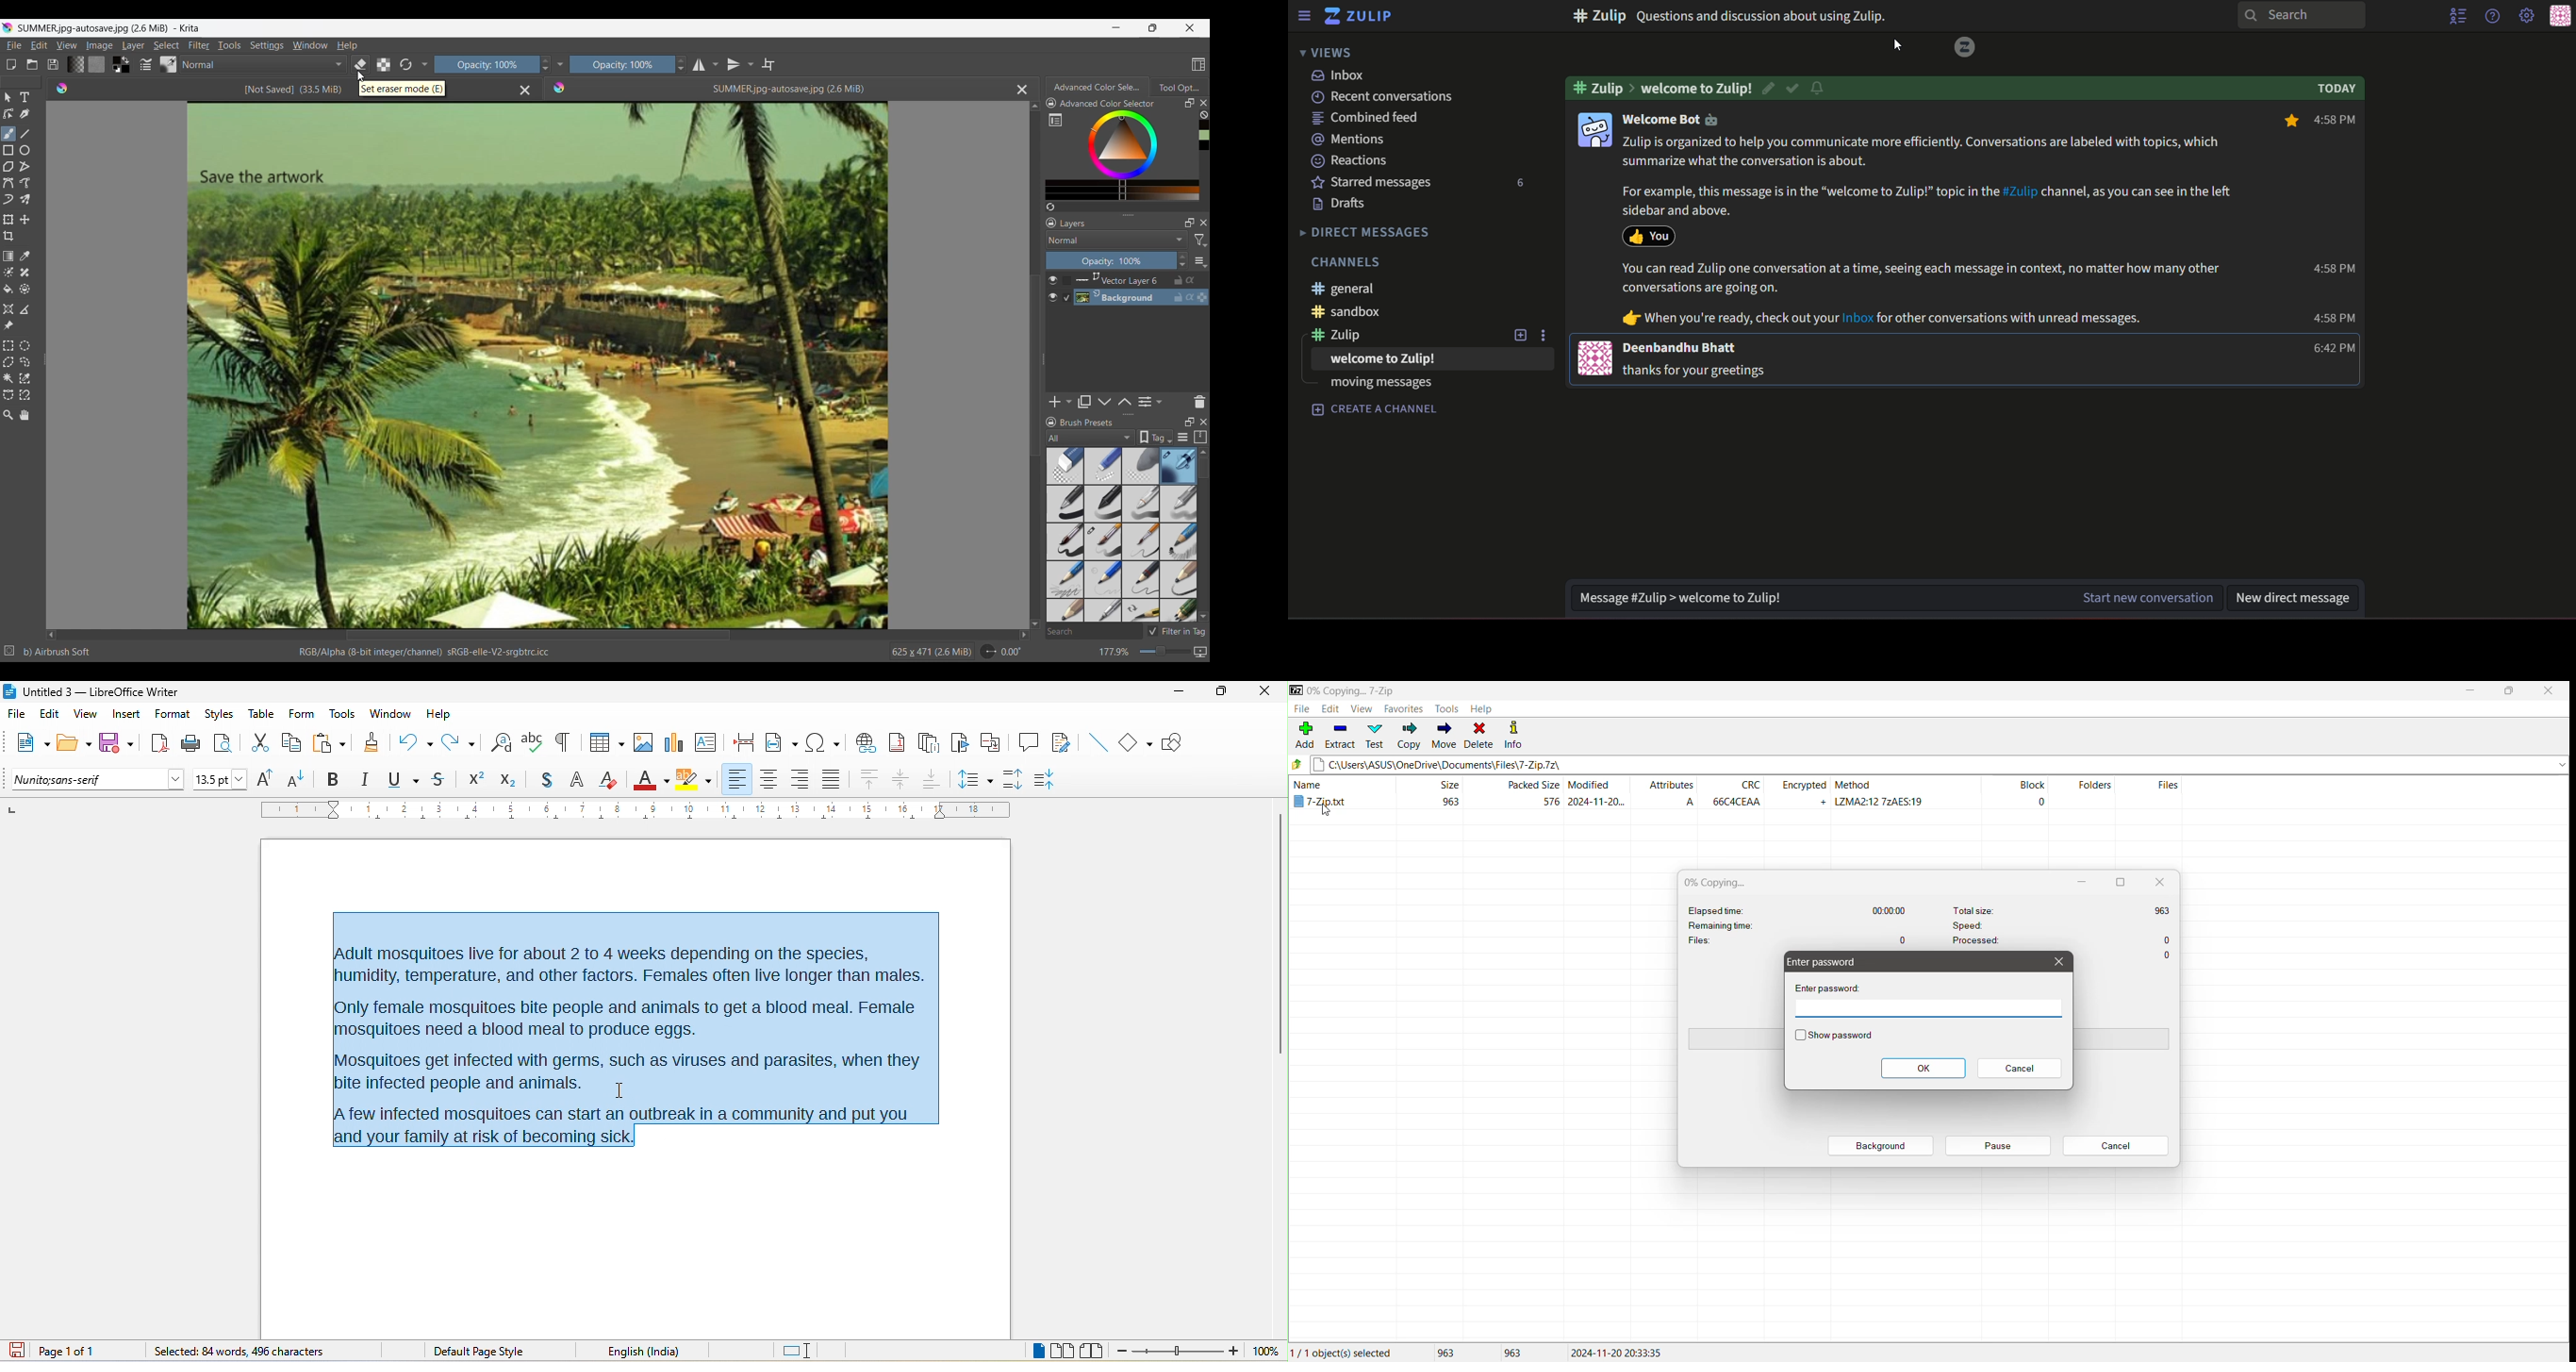 The height and width of the screenshot is (1372, 2576). Describe the element at coordinates (1203, 535) in the screenshot. I see `Vertical slide bar for Brush presets panel` at that location.